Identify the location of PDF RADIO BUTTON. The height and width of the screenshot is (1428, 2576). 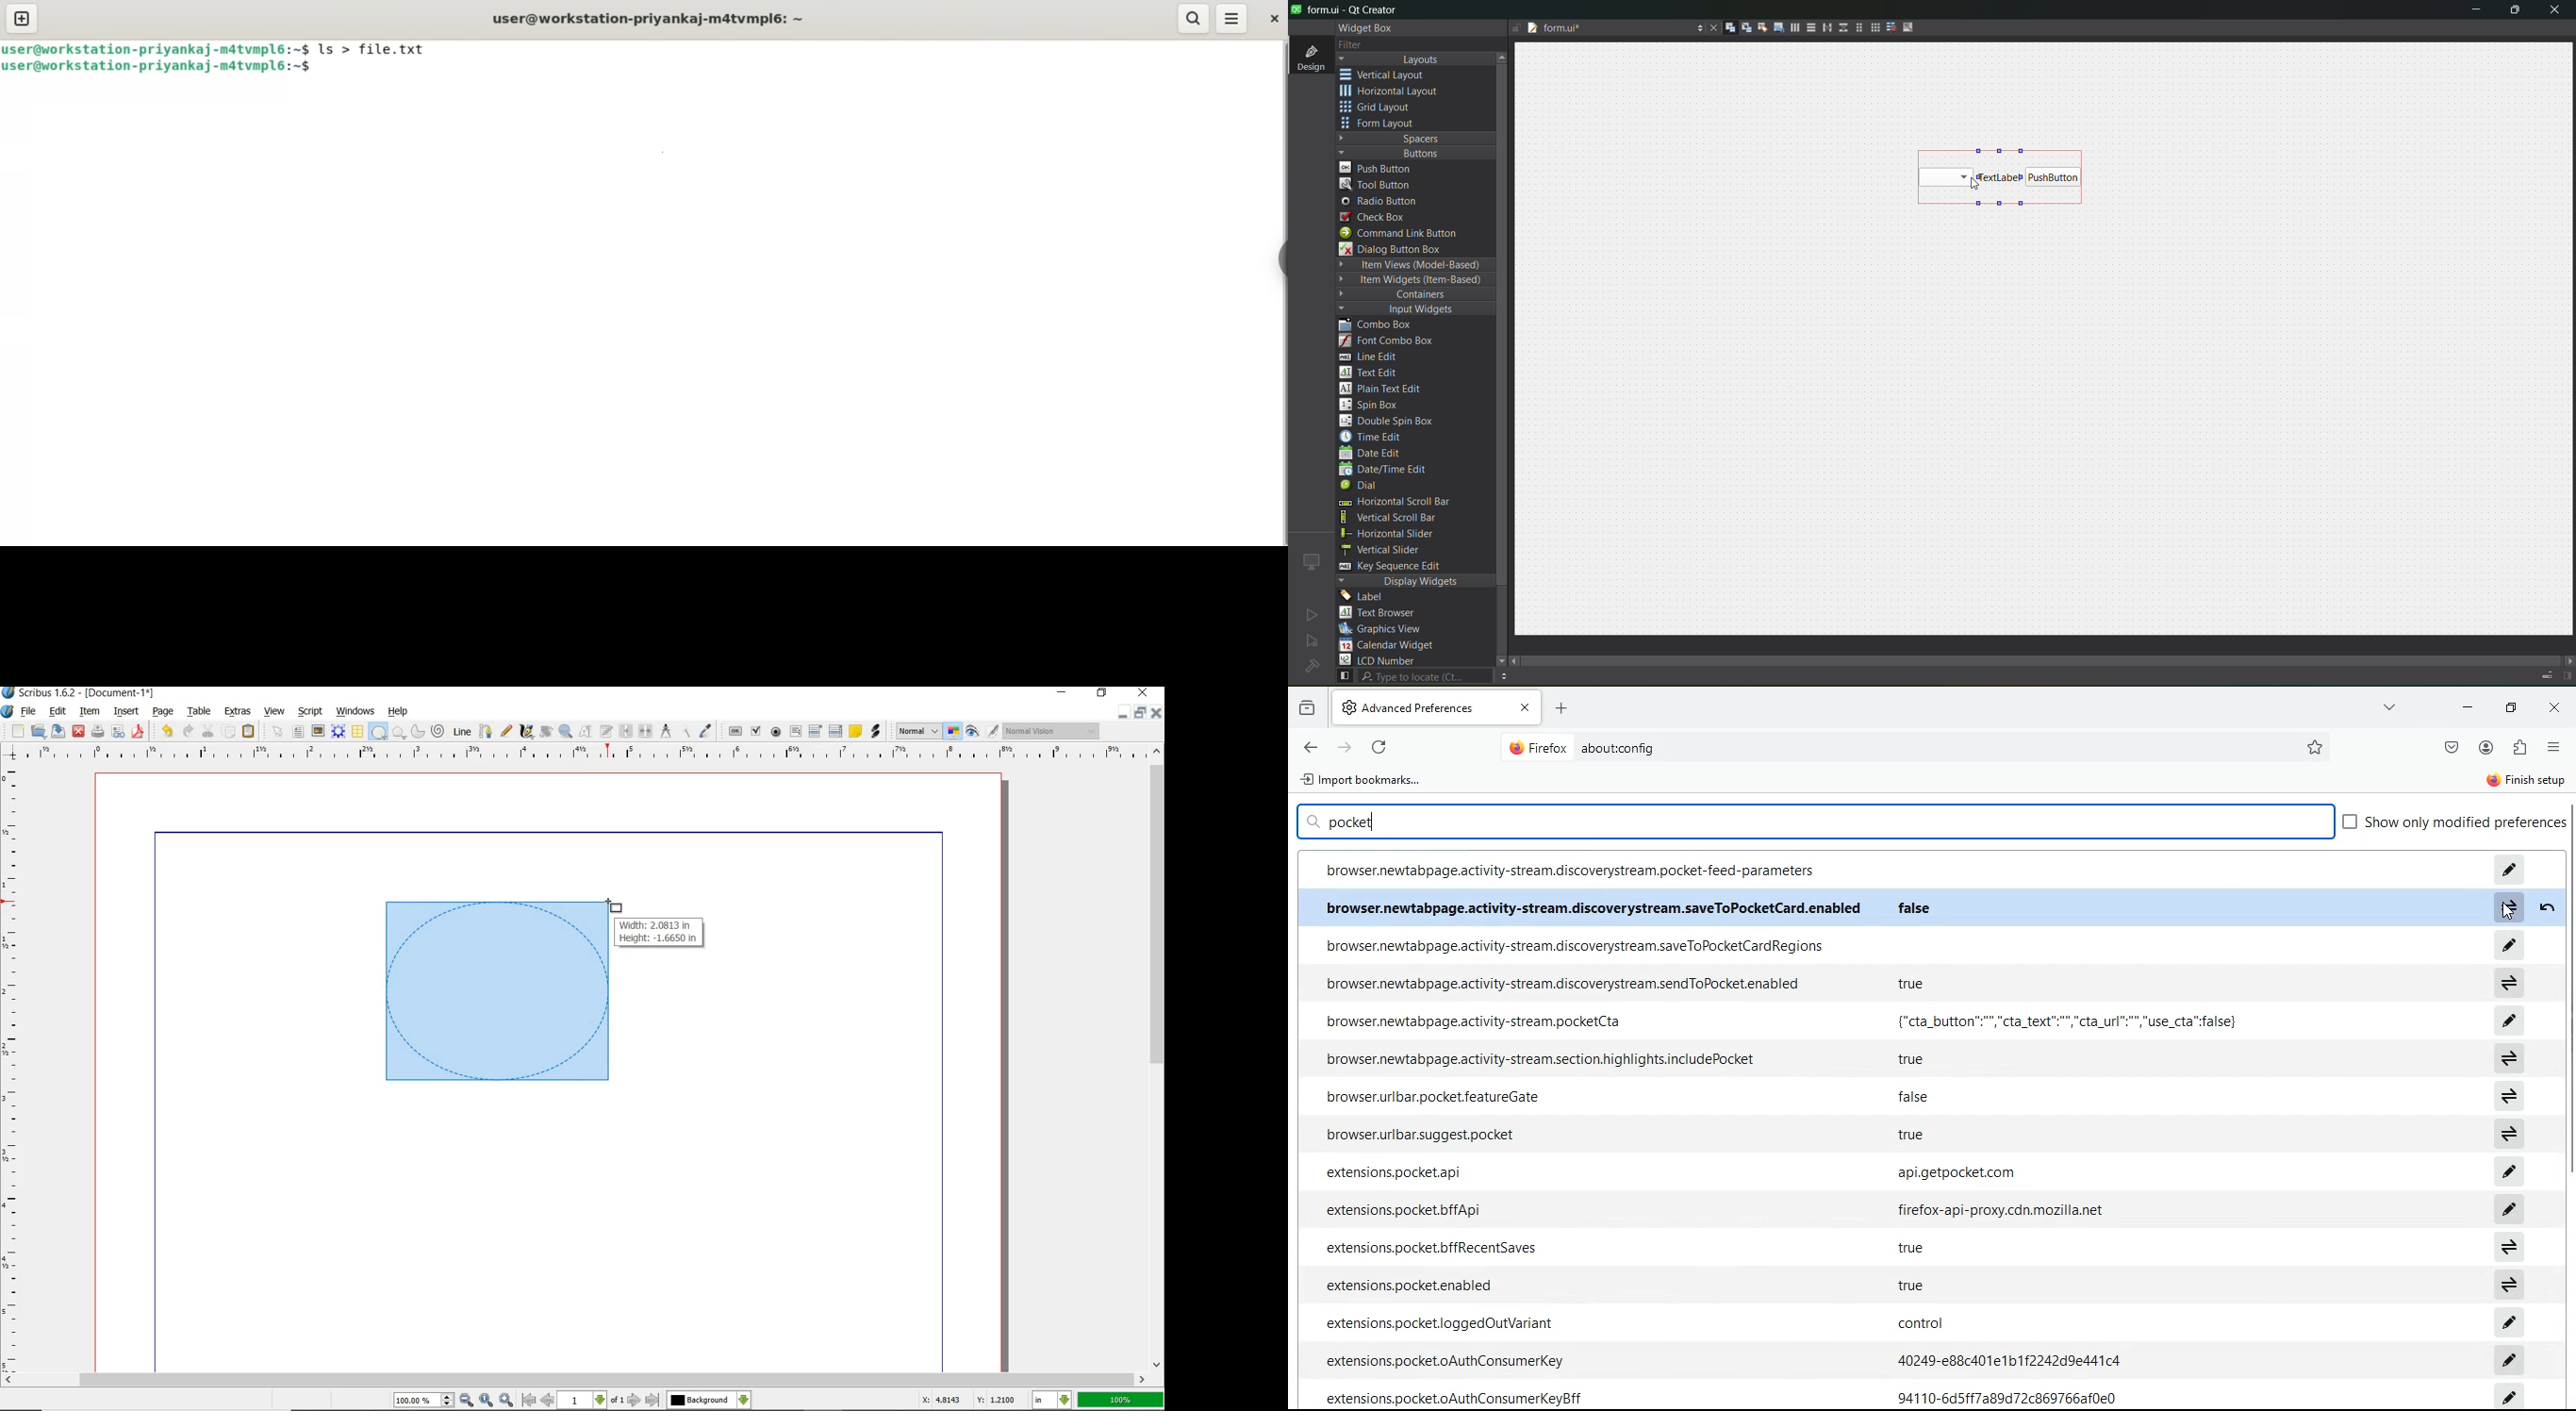
(777, 731).